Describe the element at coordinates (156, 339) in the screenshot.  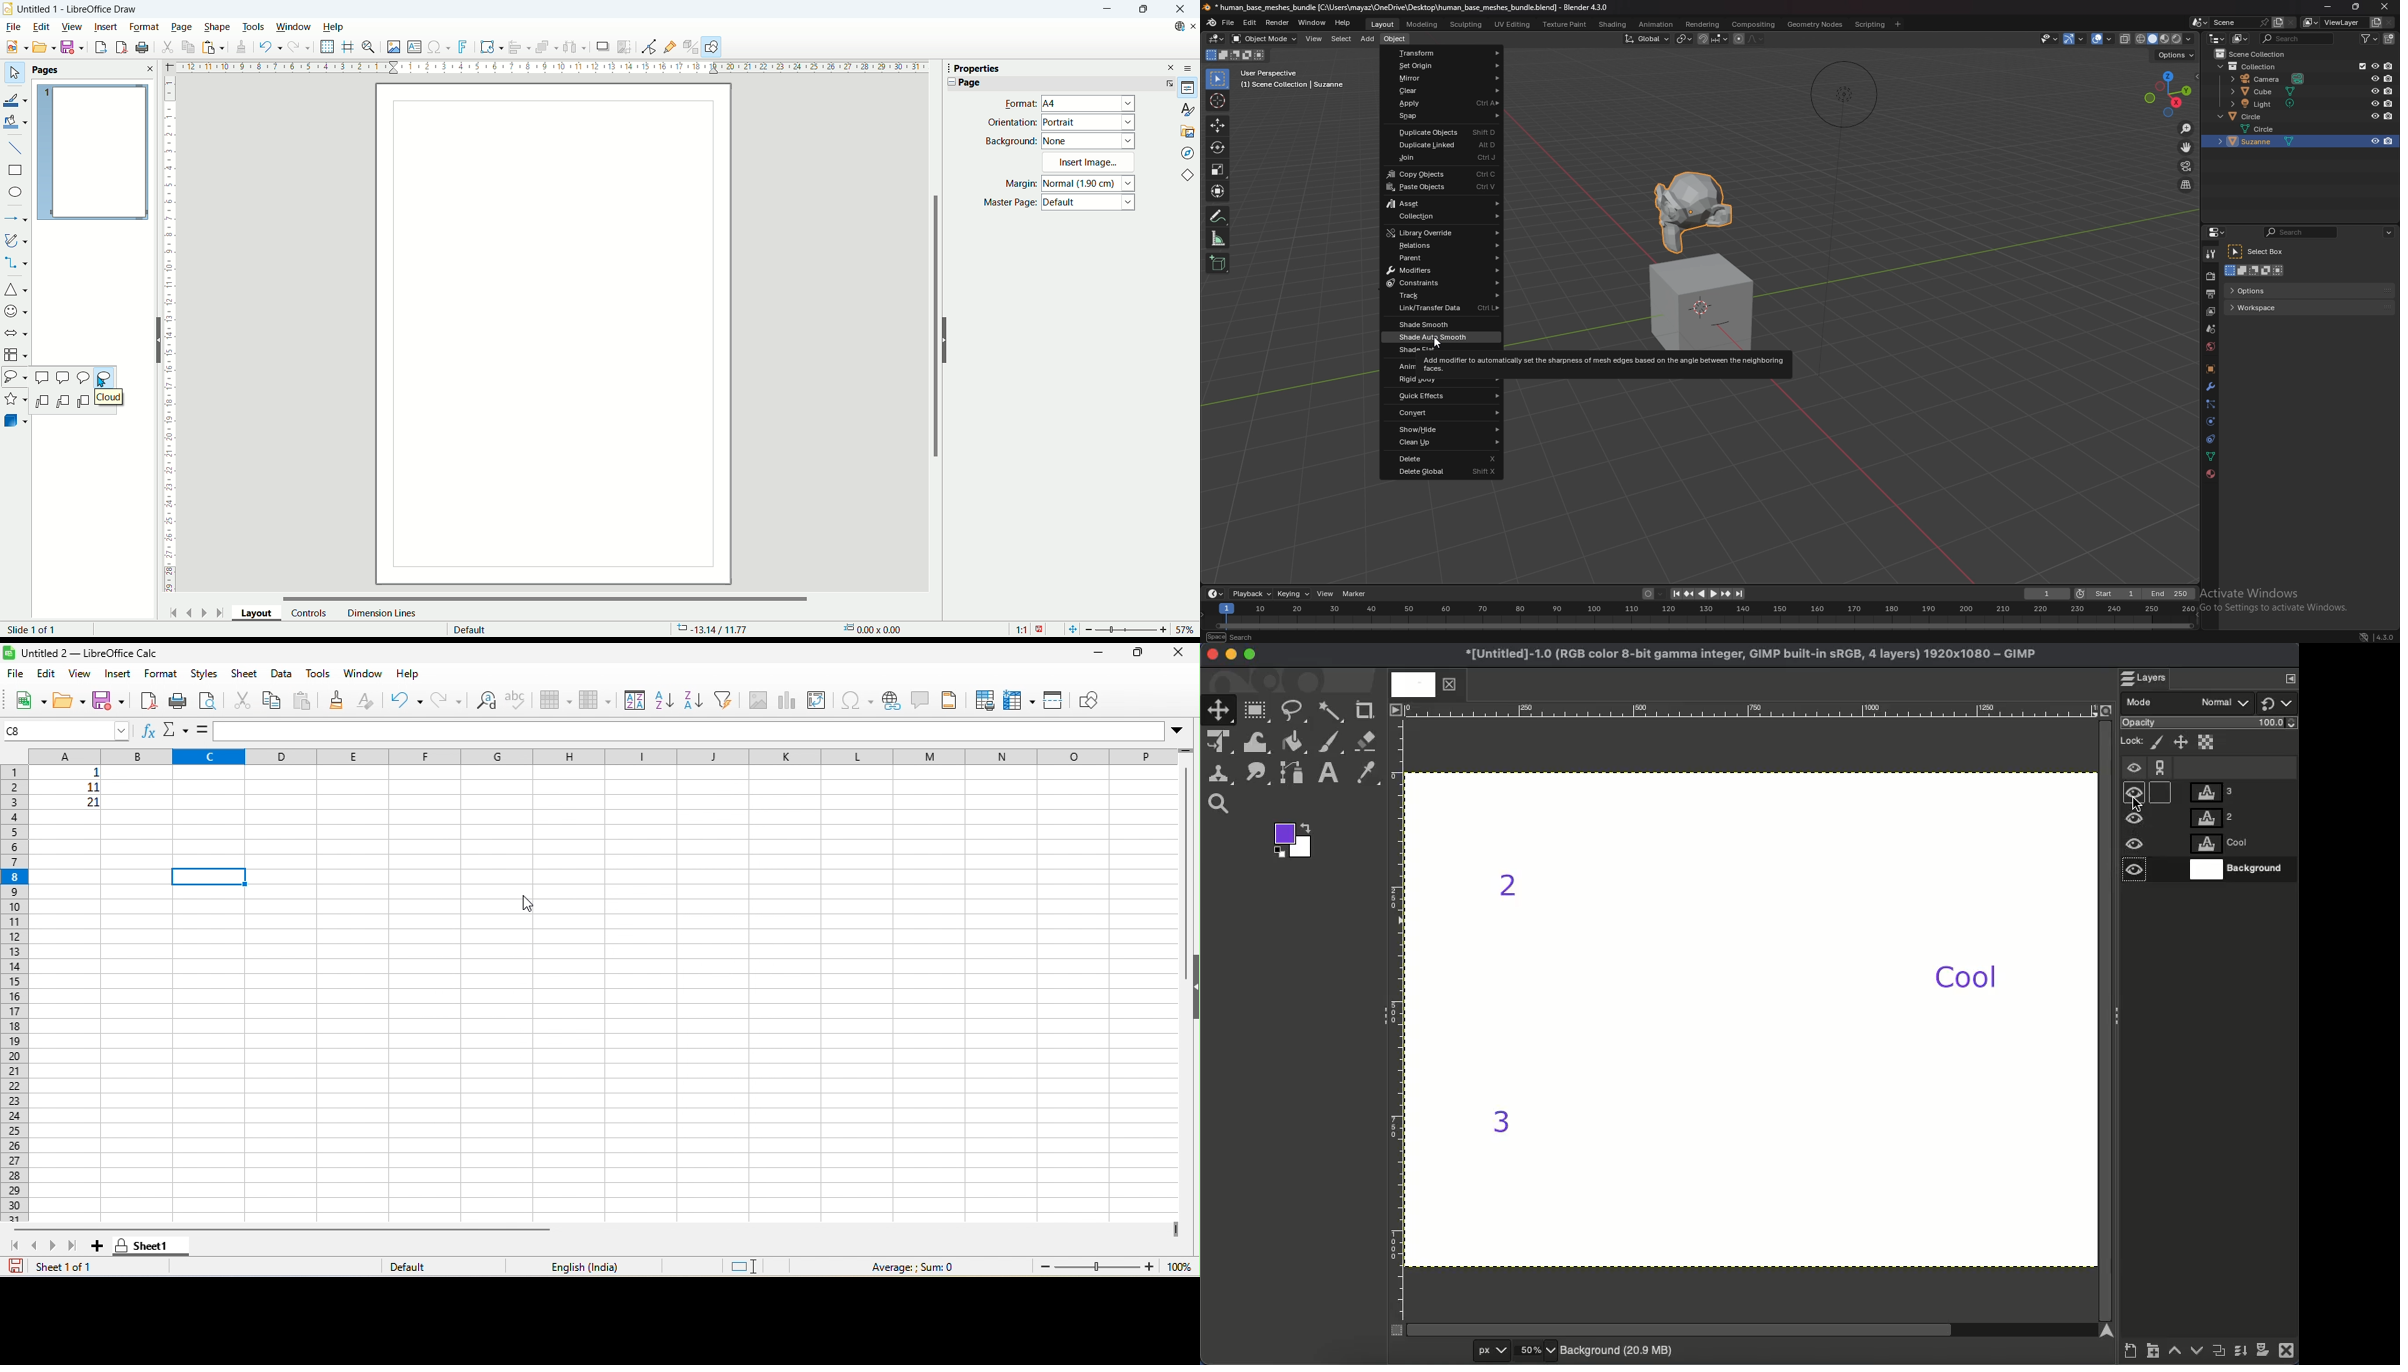
I see `Hide` at that location.